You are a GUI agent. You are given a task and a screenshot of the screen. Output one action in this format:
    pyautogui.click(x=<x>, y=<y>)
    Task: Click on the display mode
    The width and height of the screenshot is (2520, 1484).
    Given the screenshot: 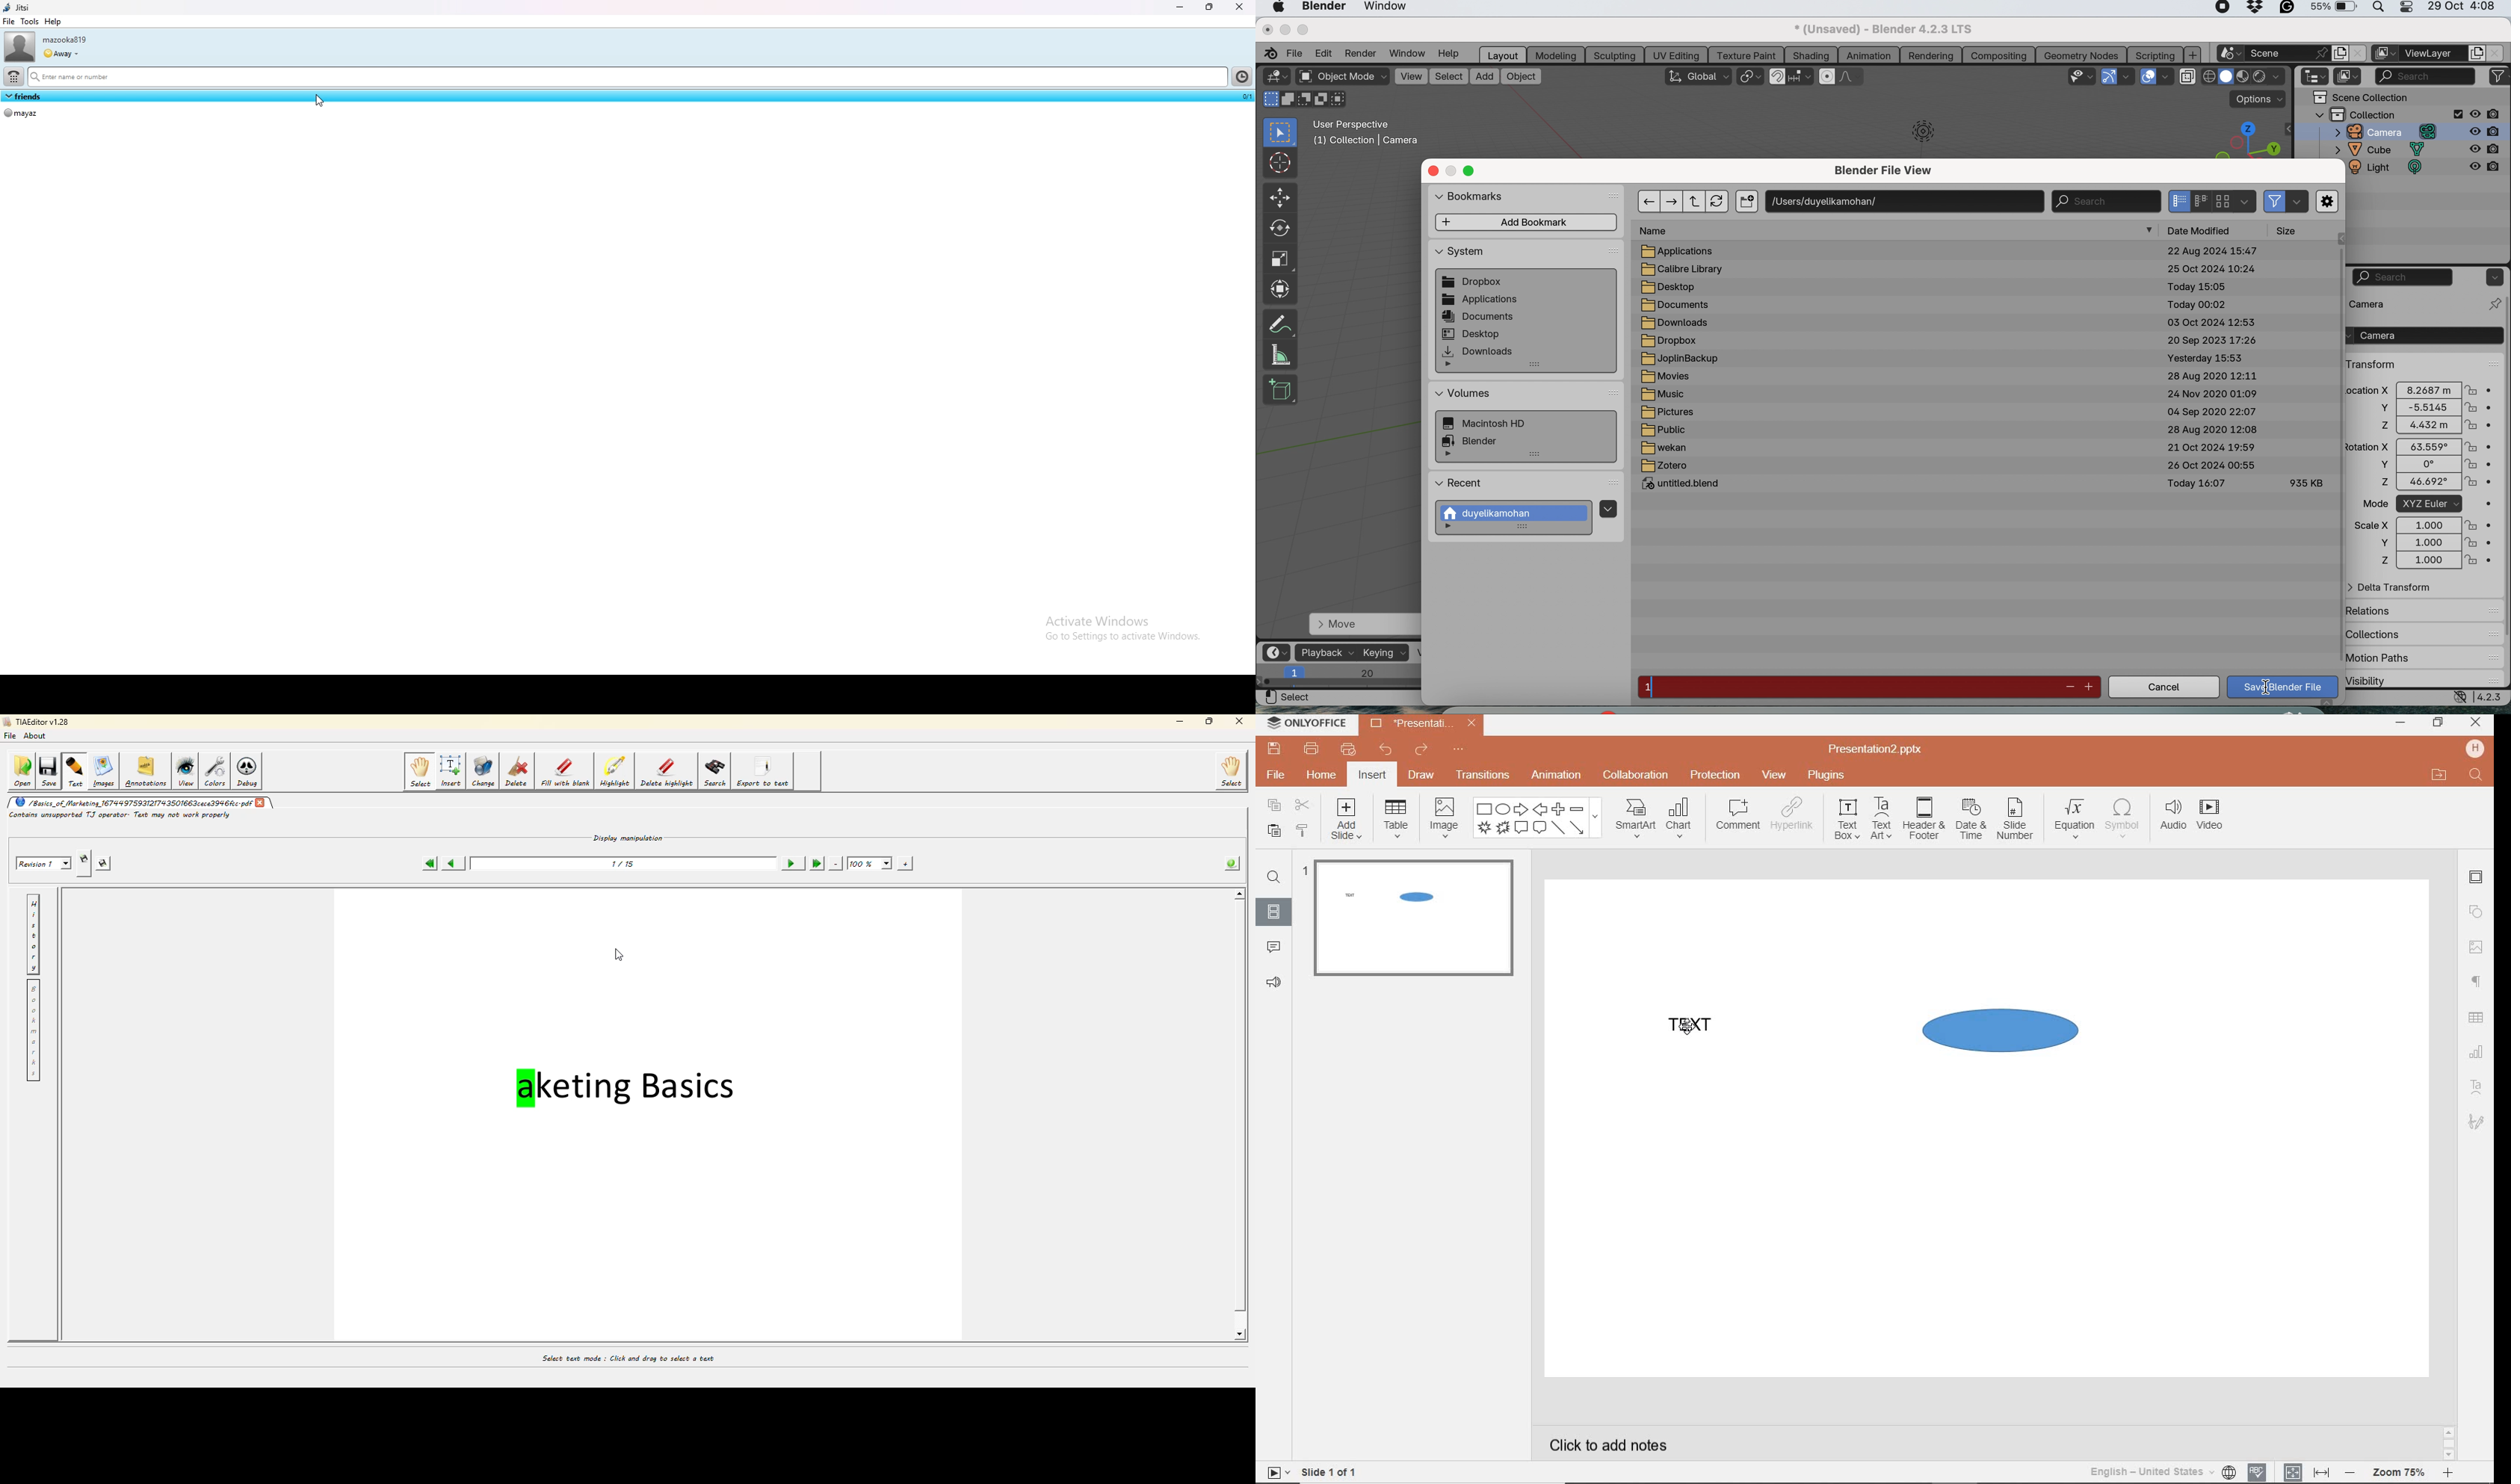 What is the action you would take?
    pyautogui.click(x=2348, y=77)
    